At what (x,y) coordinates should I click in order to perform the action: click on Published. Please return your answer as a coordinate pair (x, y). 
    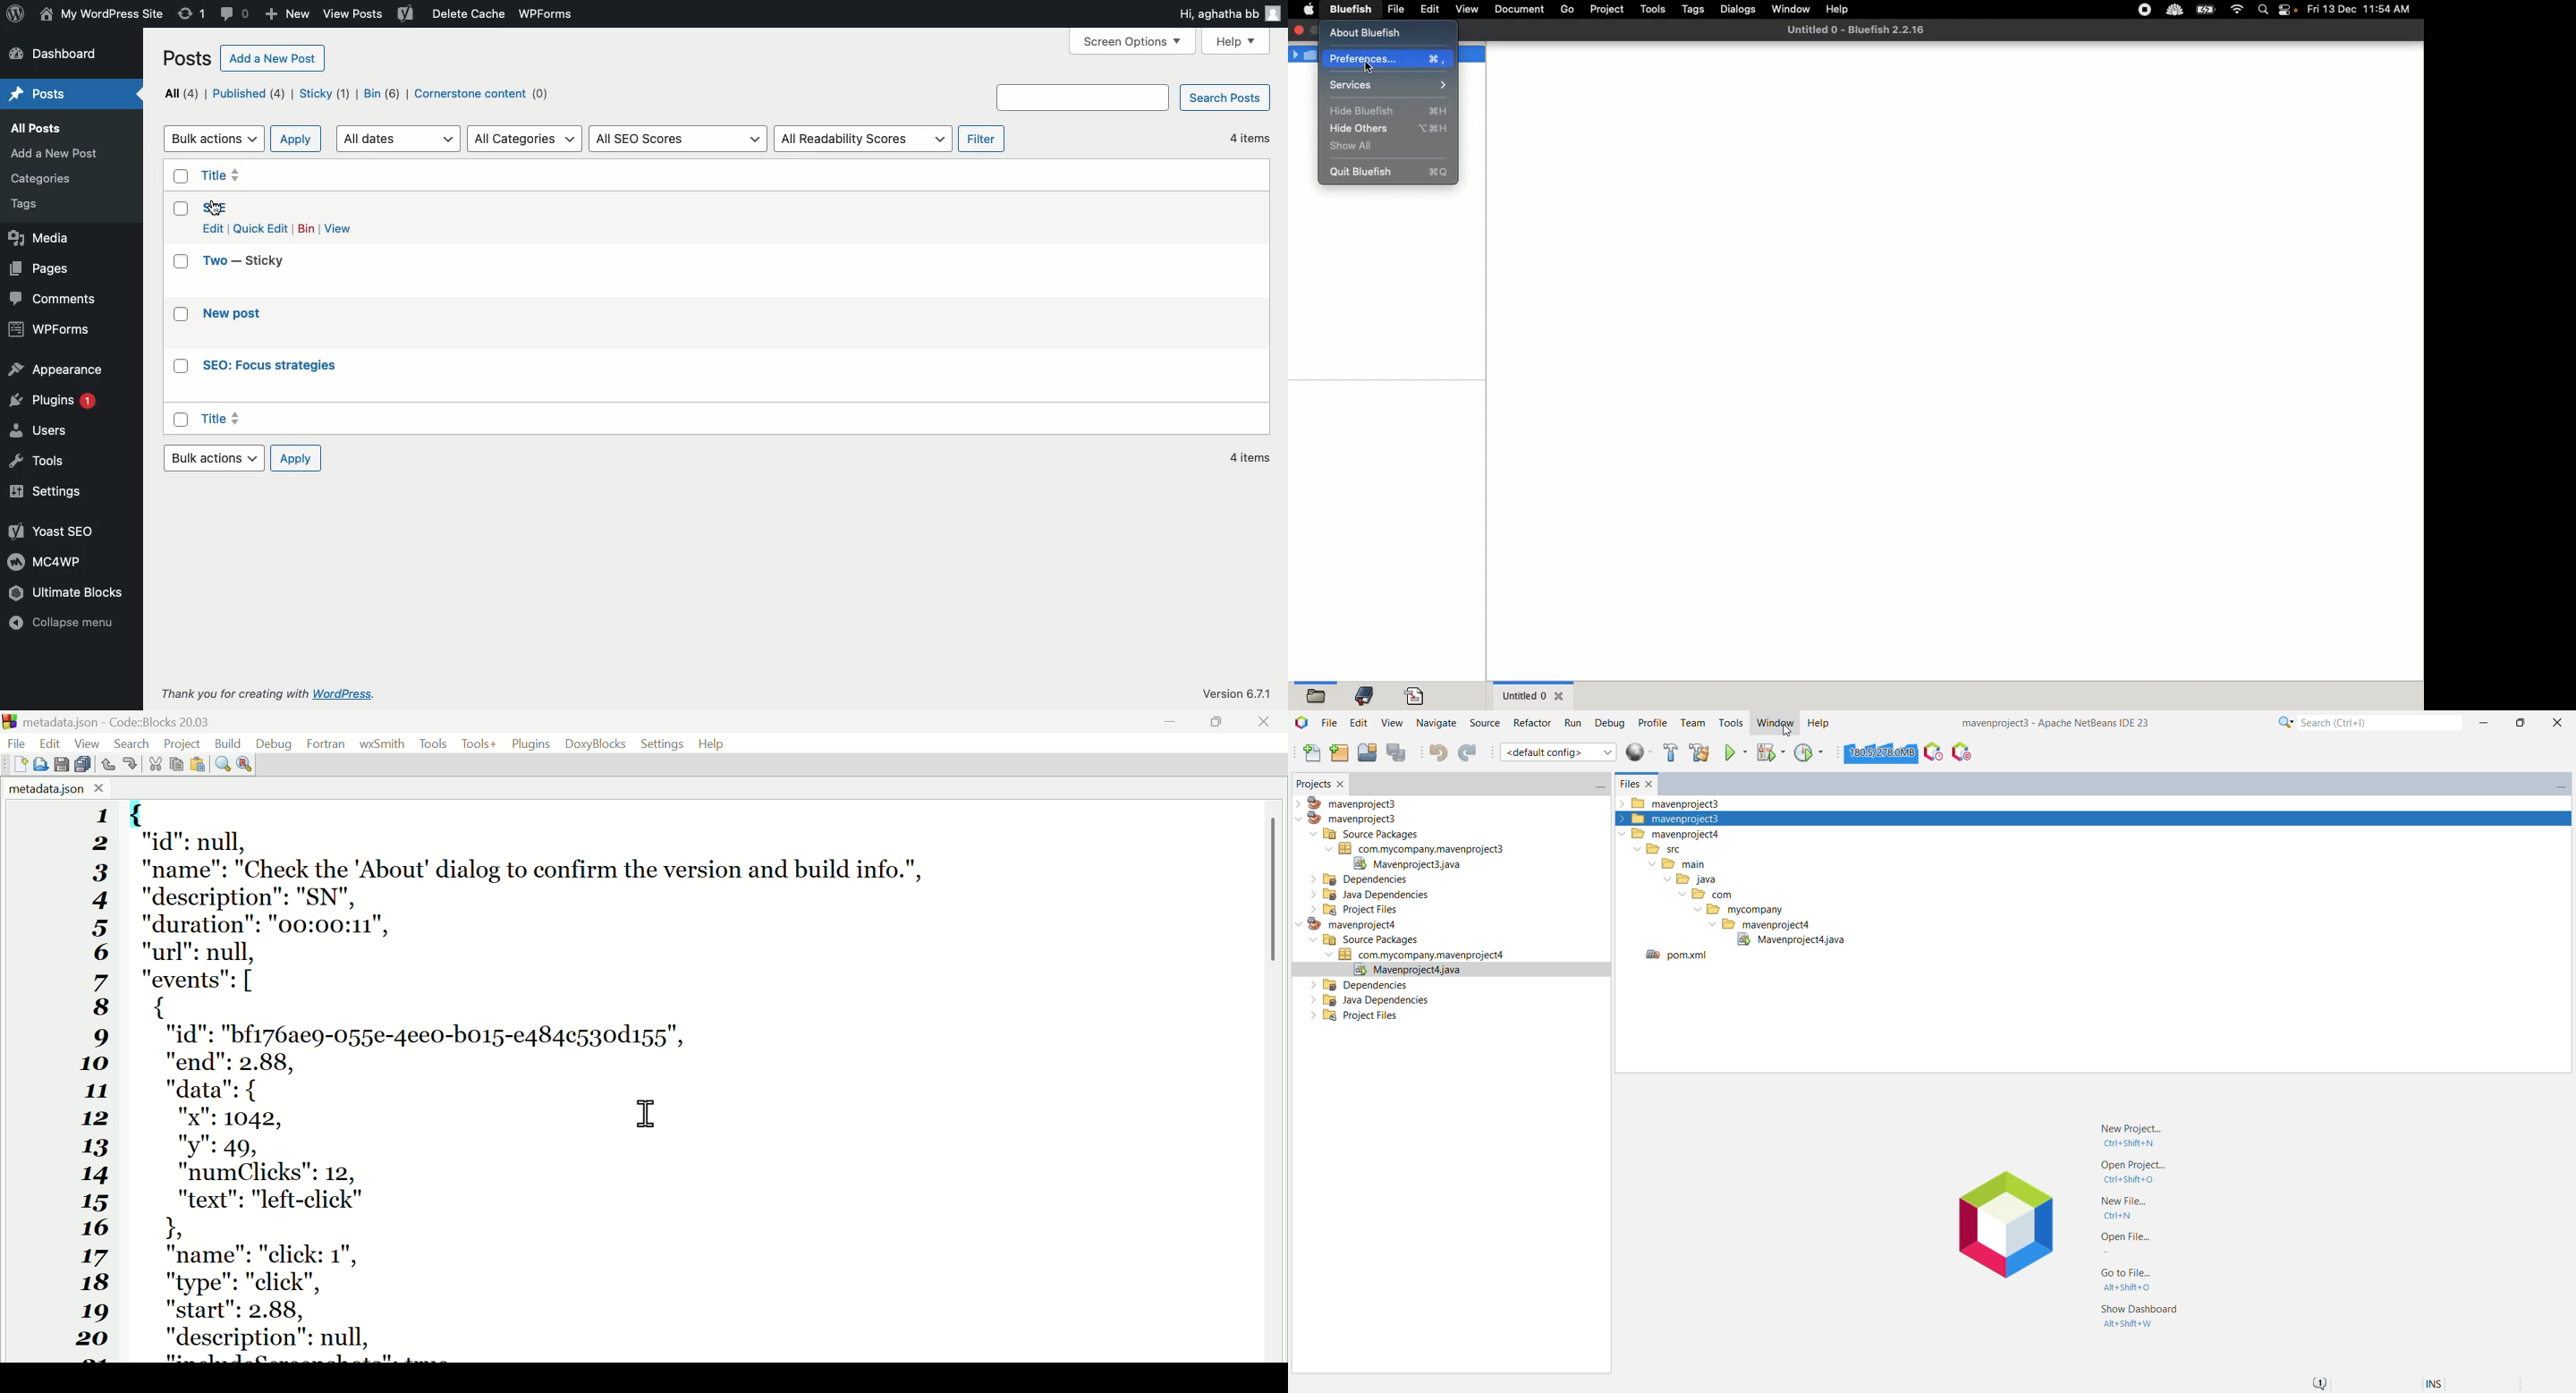
    Looking at the image, I should click on (250, 93).